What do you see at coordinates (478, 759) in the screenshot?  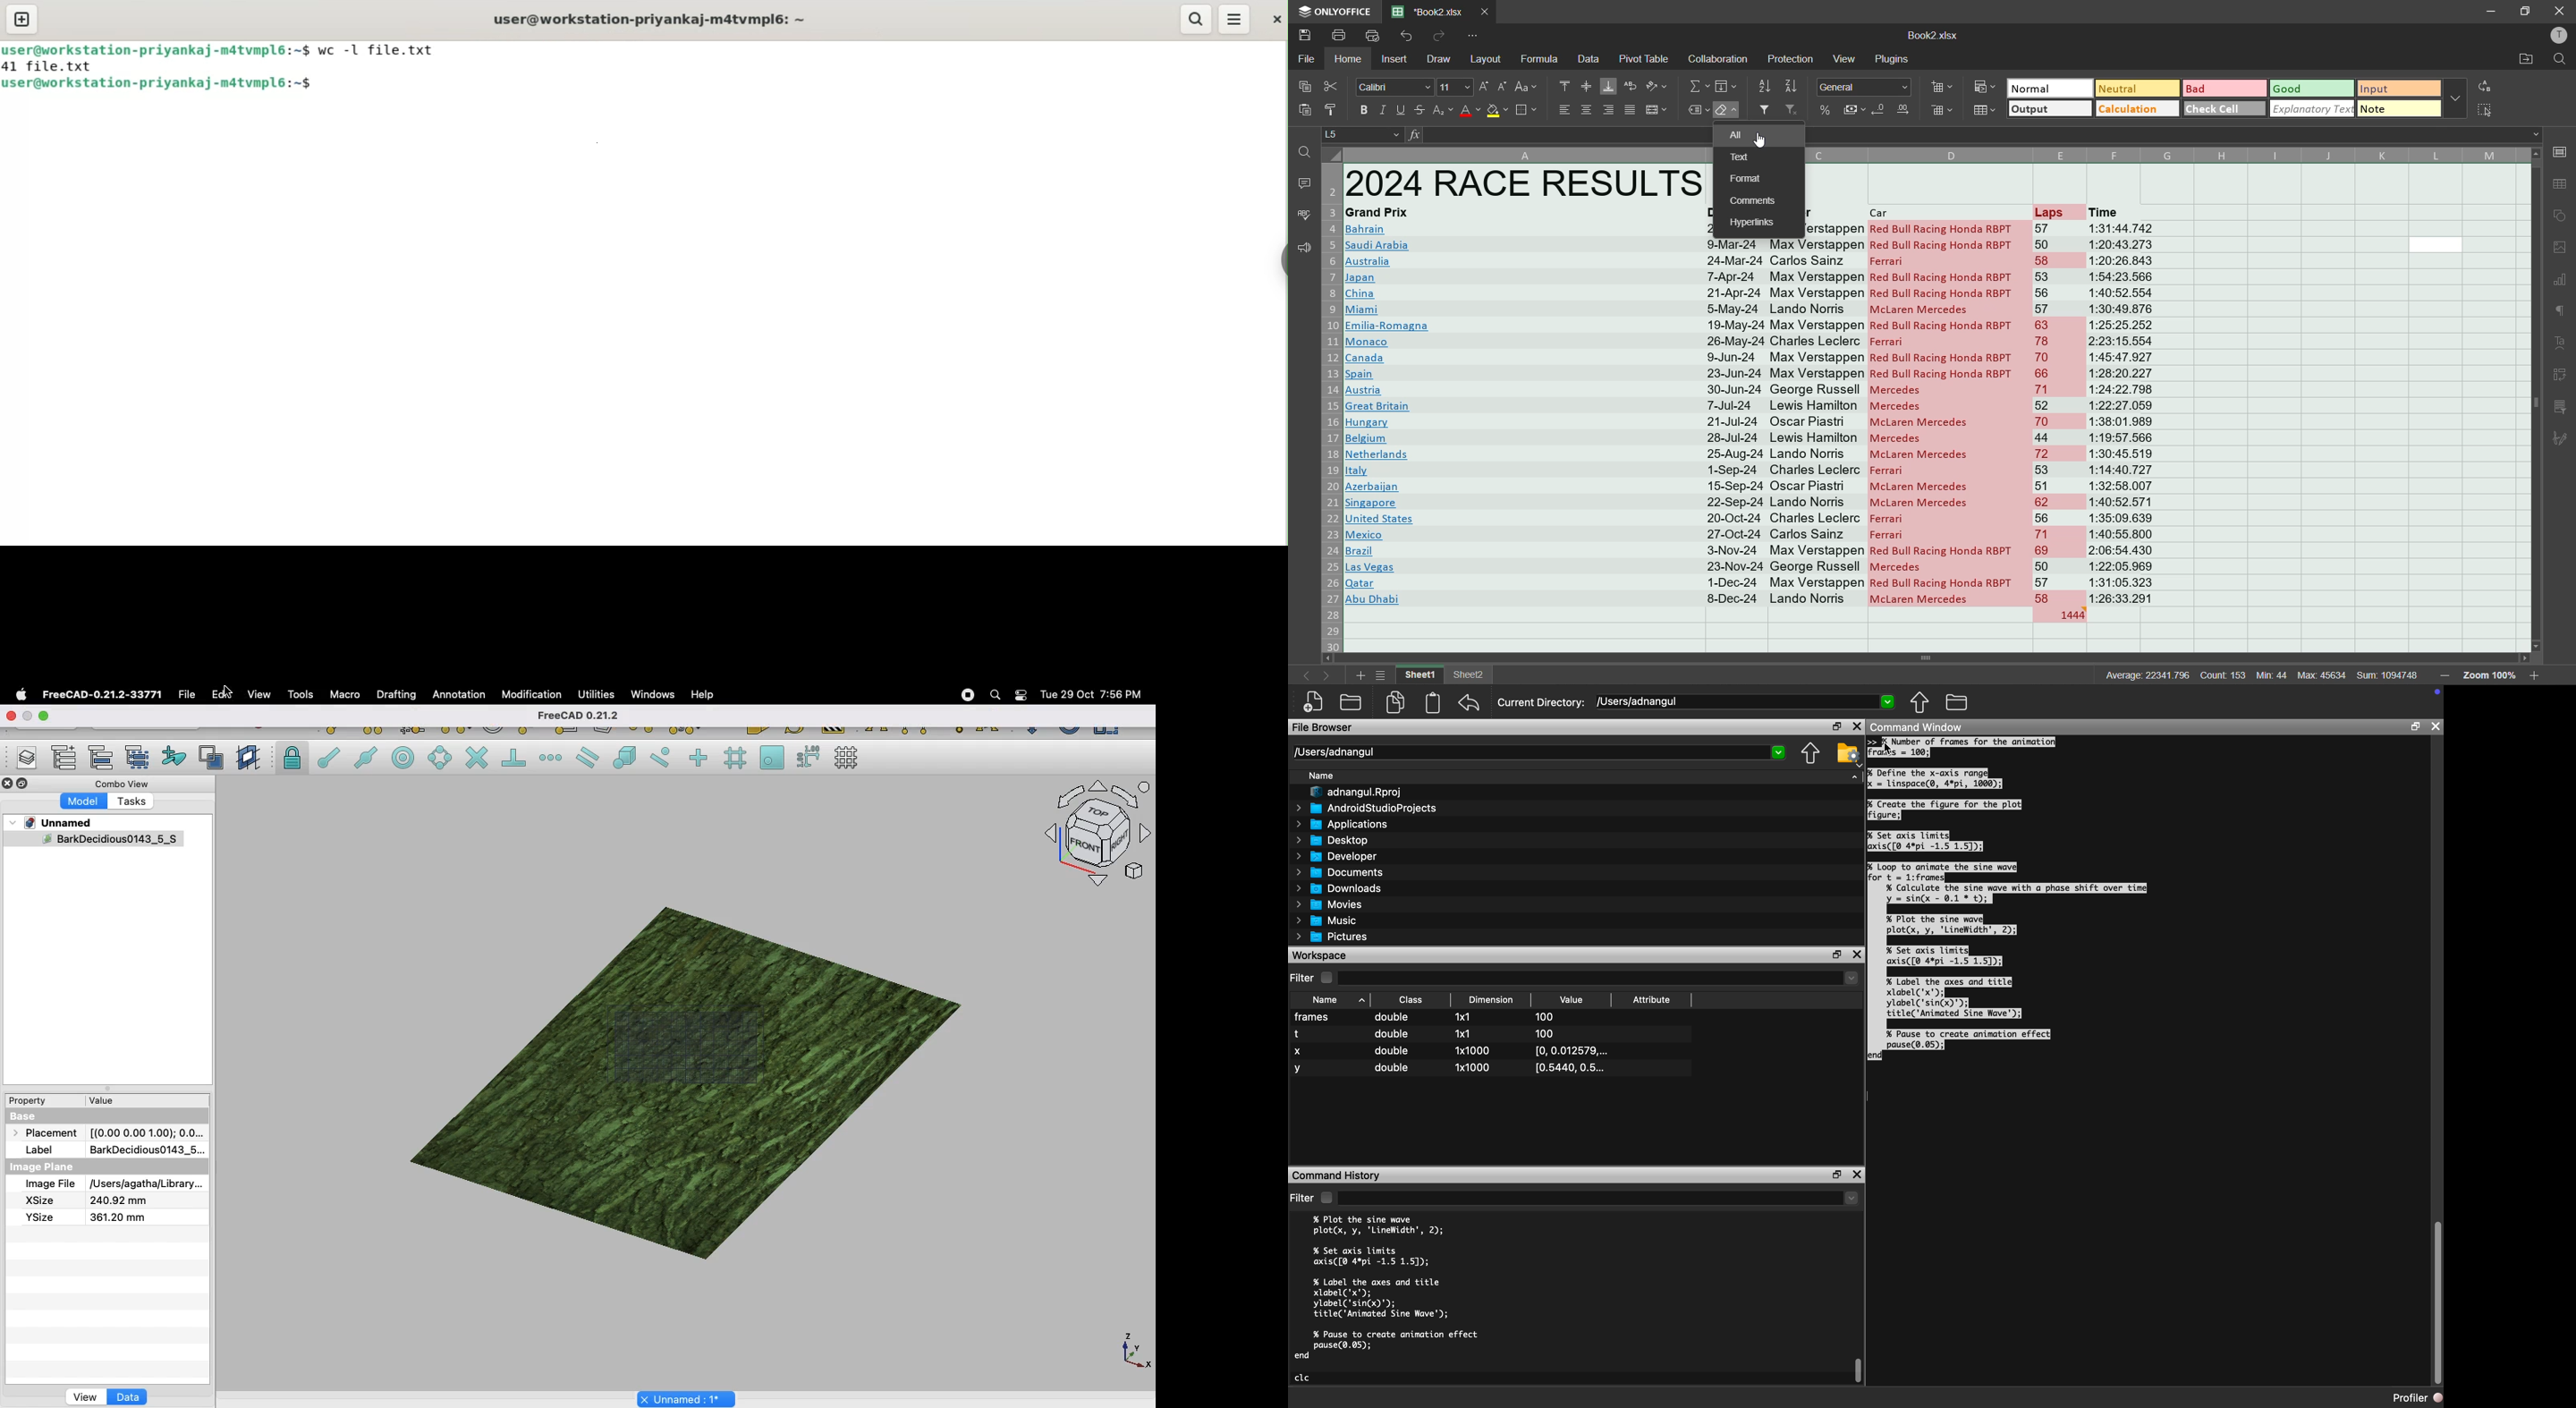 I see `Snap intersection` at bounding box center [478, 759].